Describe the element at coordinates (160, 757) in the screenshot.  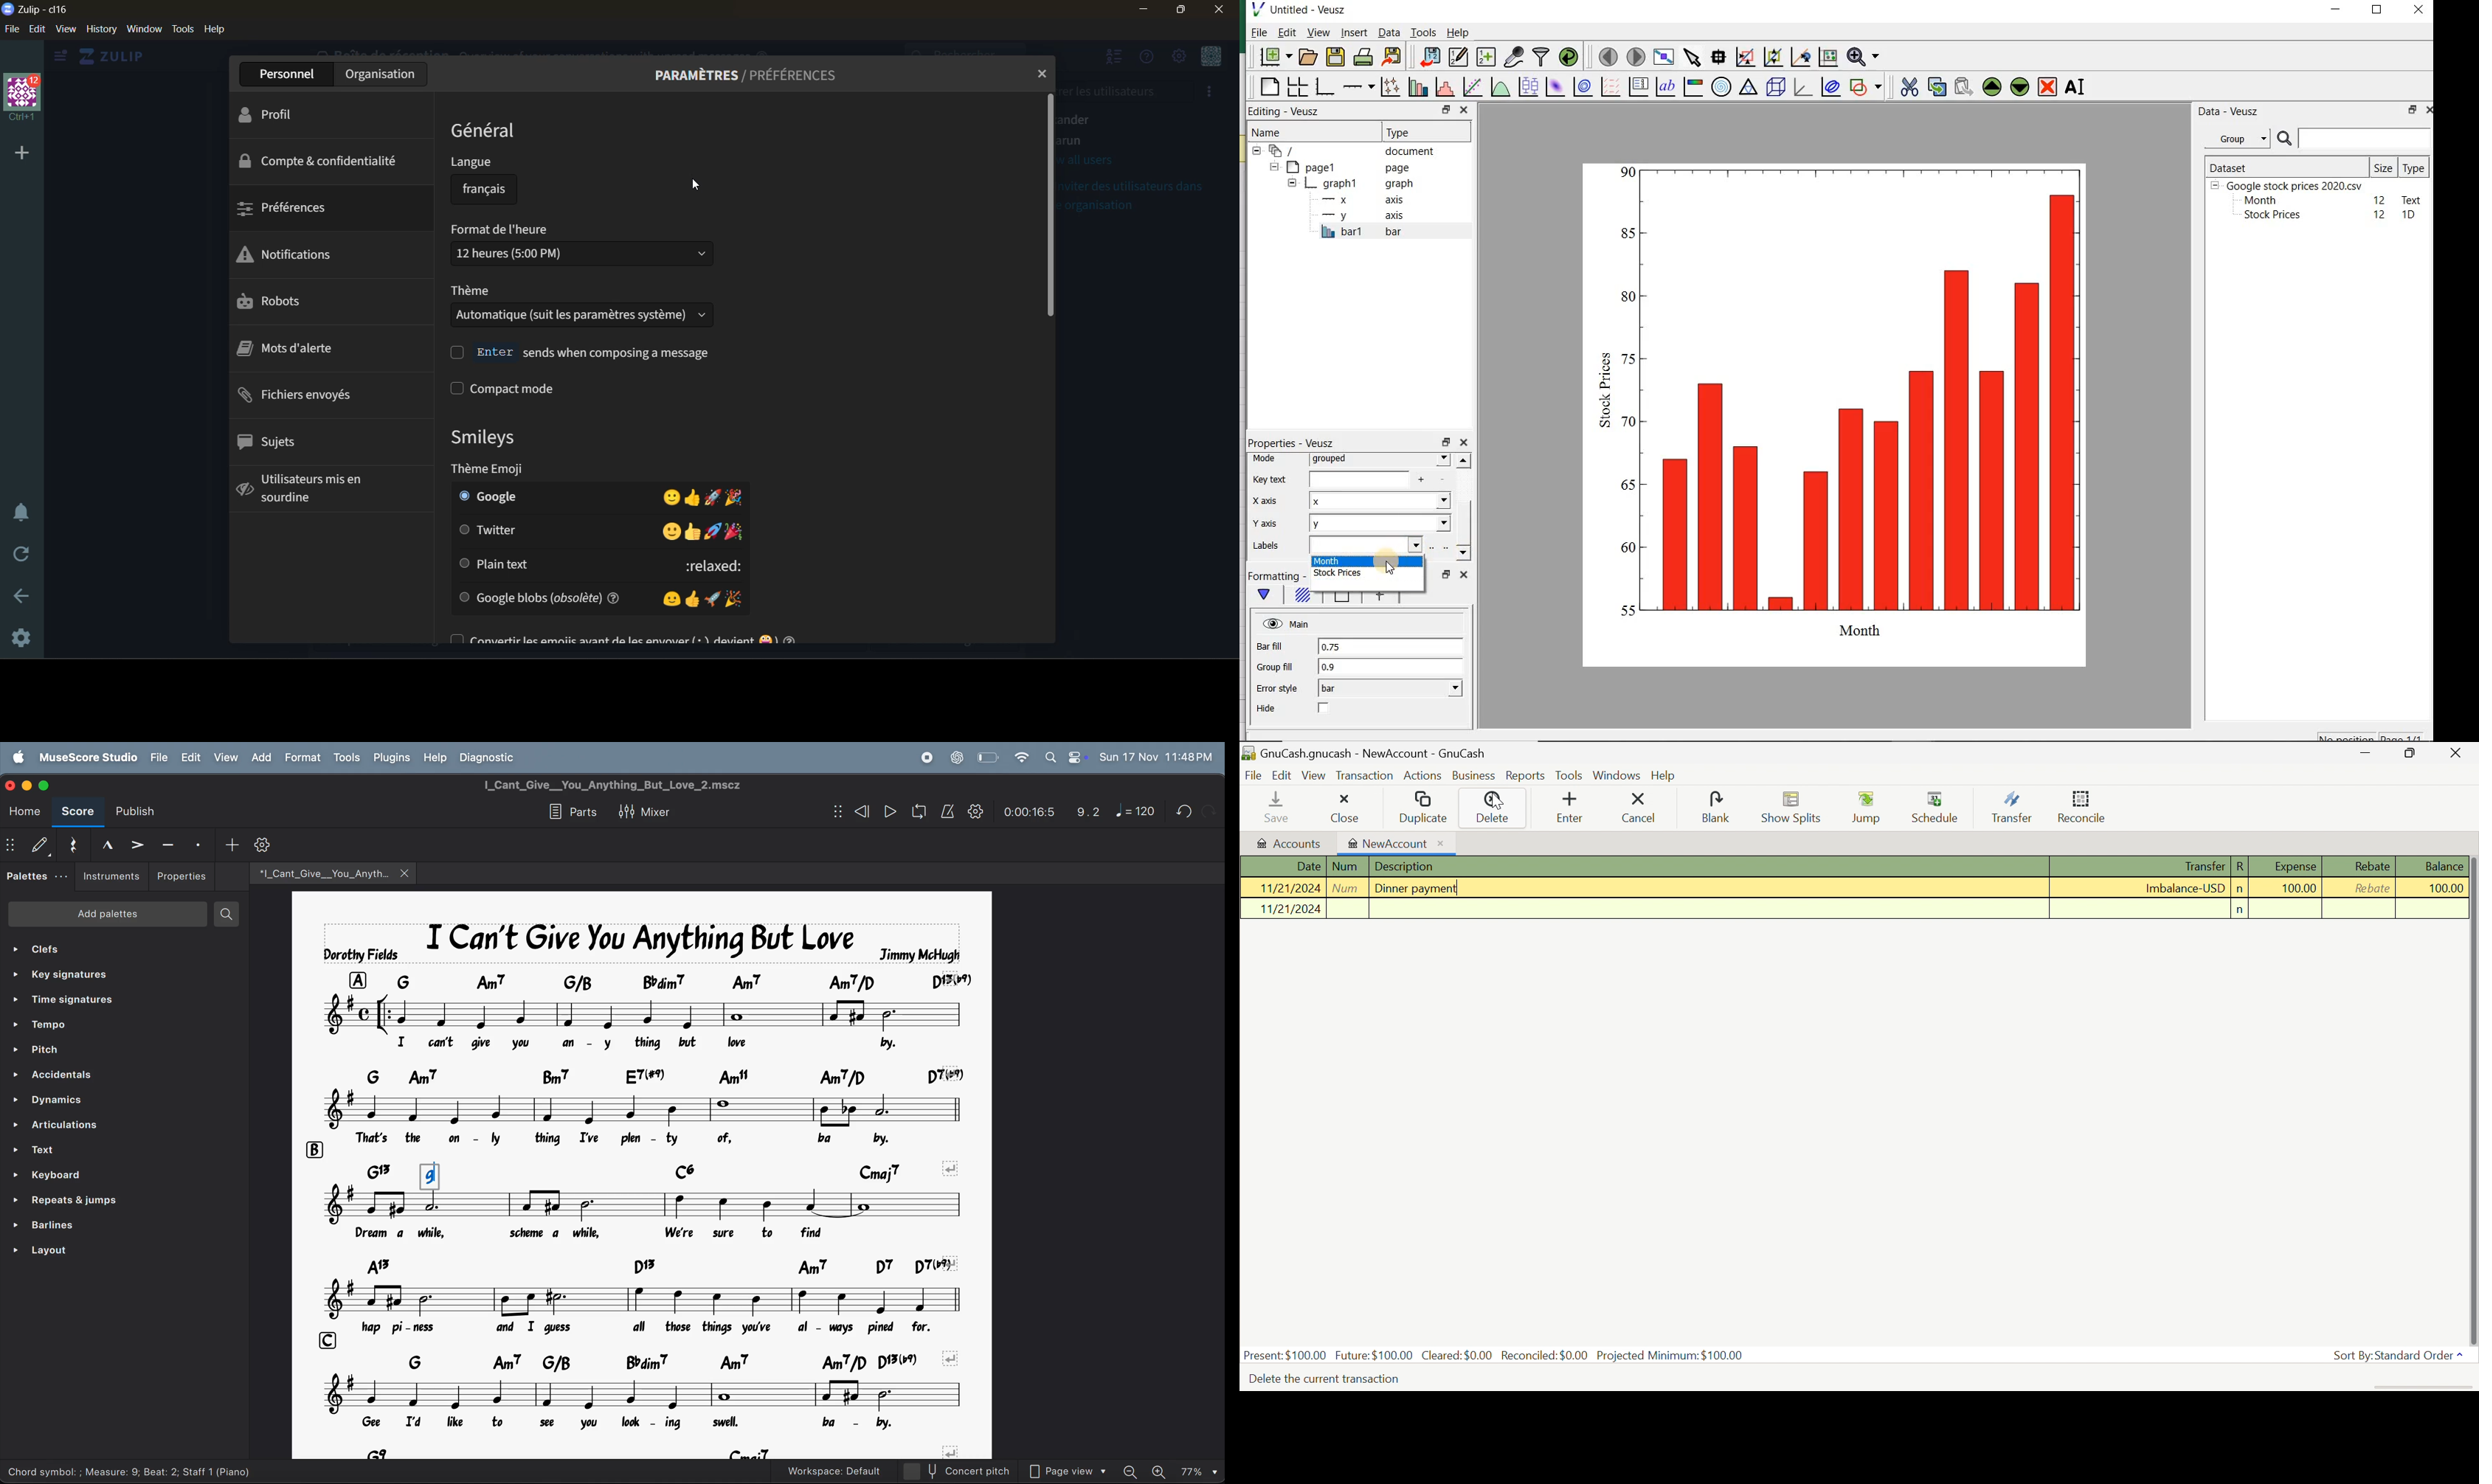
I see `file` at that location.